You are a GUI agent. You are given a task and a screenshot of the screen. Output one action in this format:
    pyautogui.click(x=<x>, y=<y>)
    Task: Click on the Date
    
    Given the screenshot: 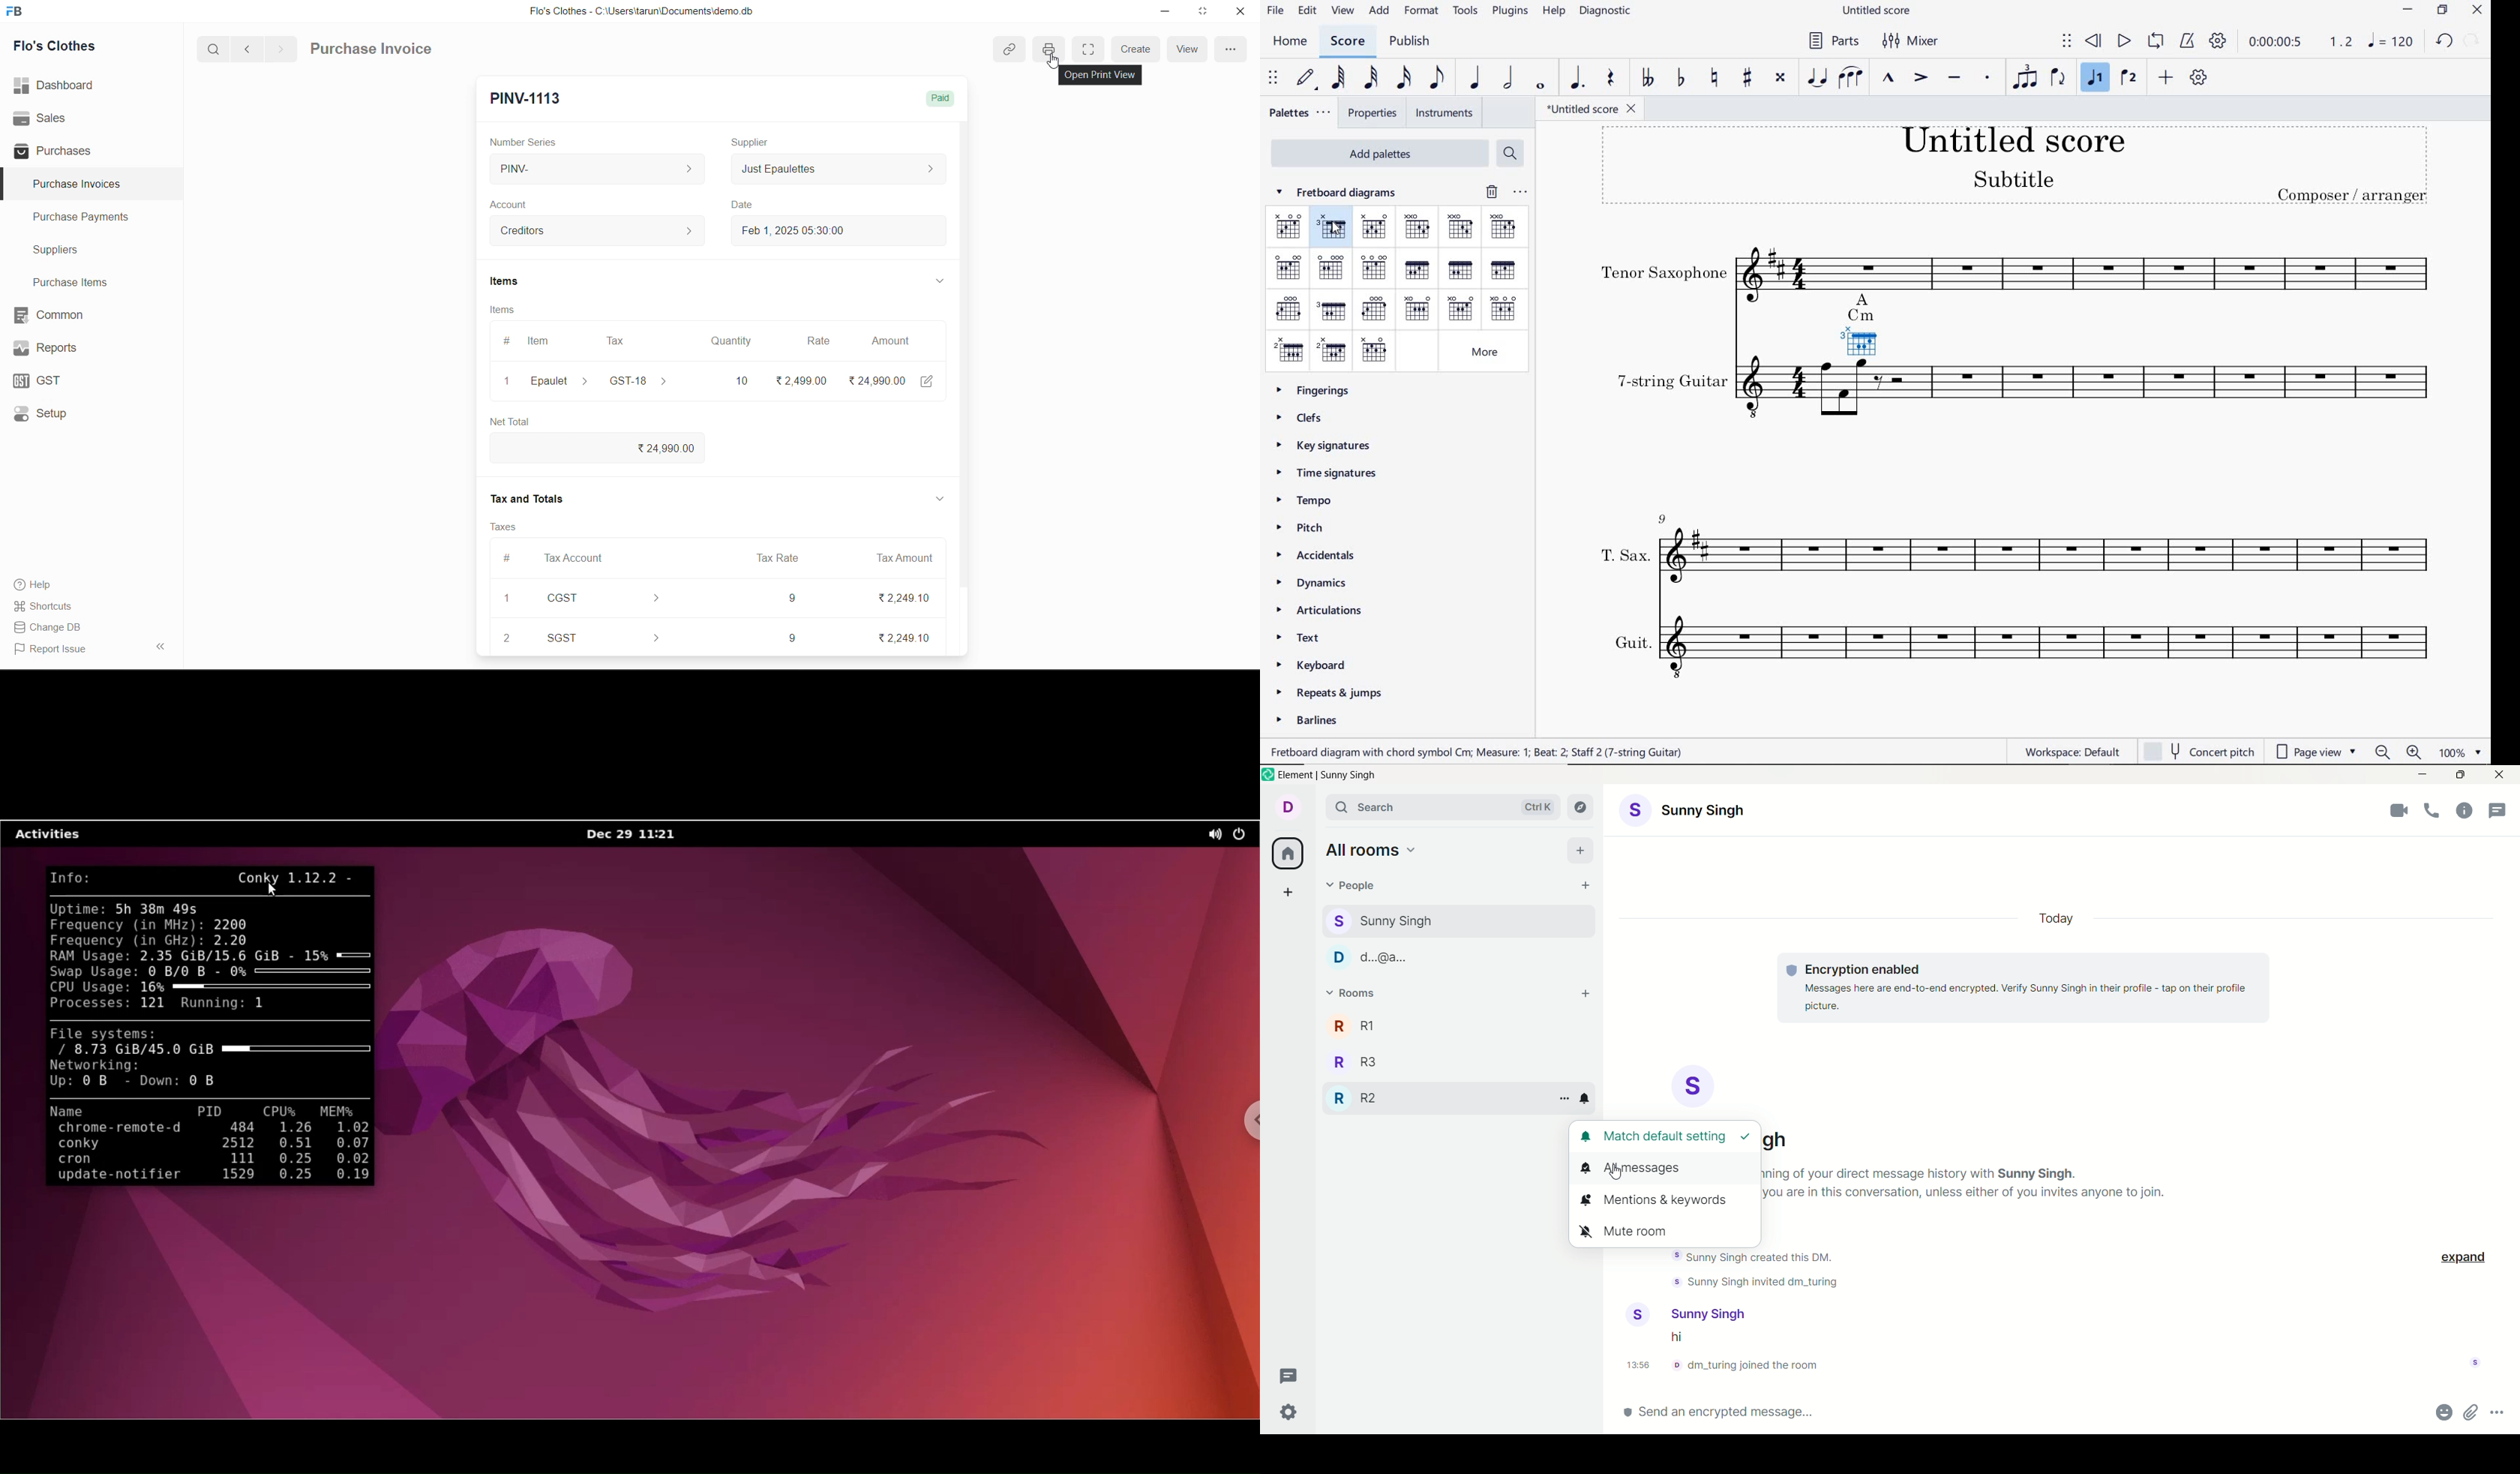 What is the action you would take?
    pyautogui.click(x=747, y=206)
    